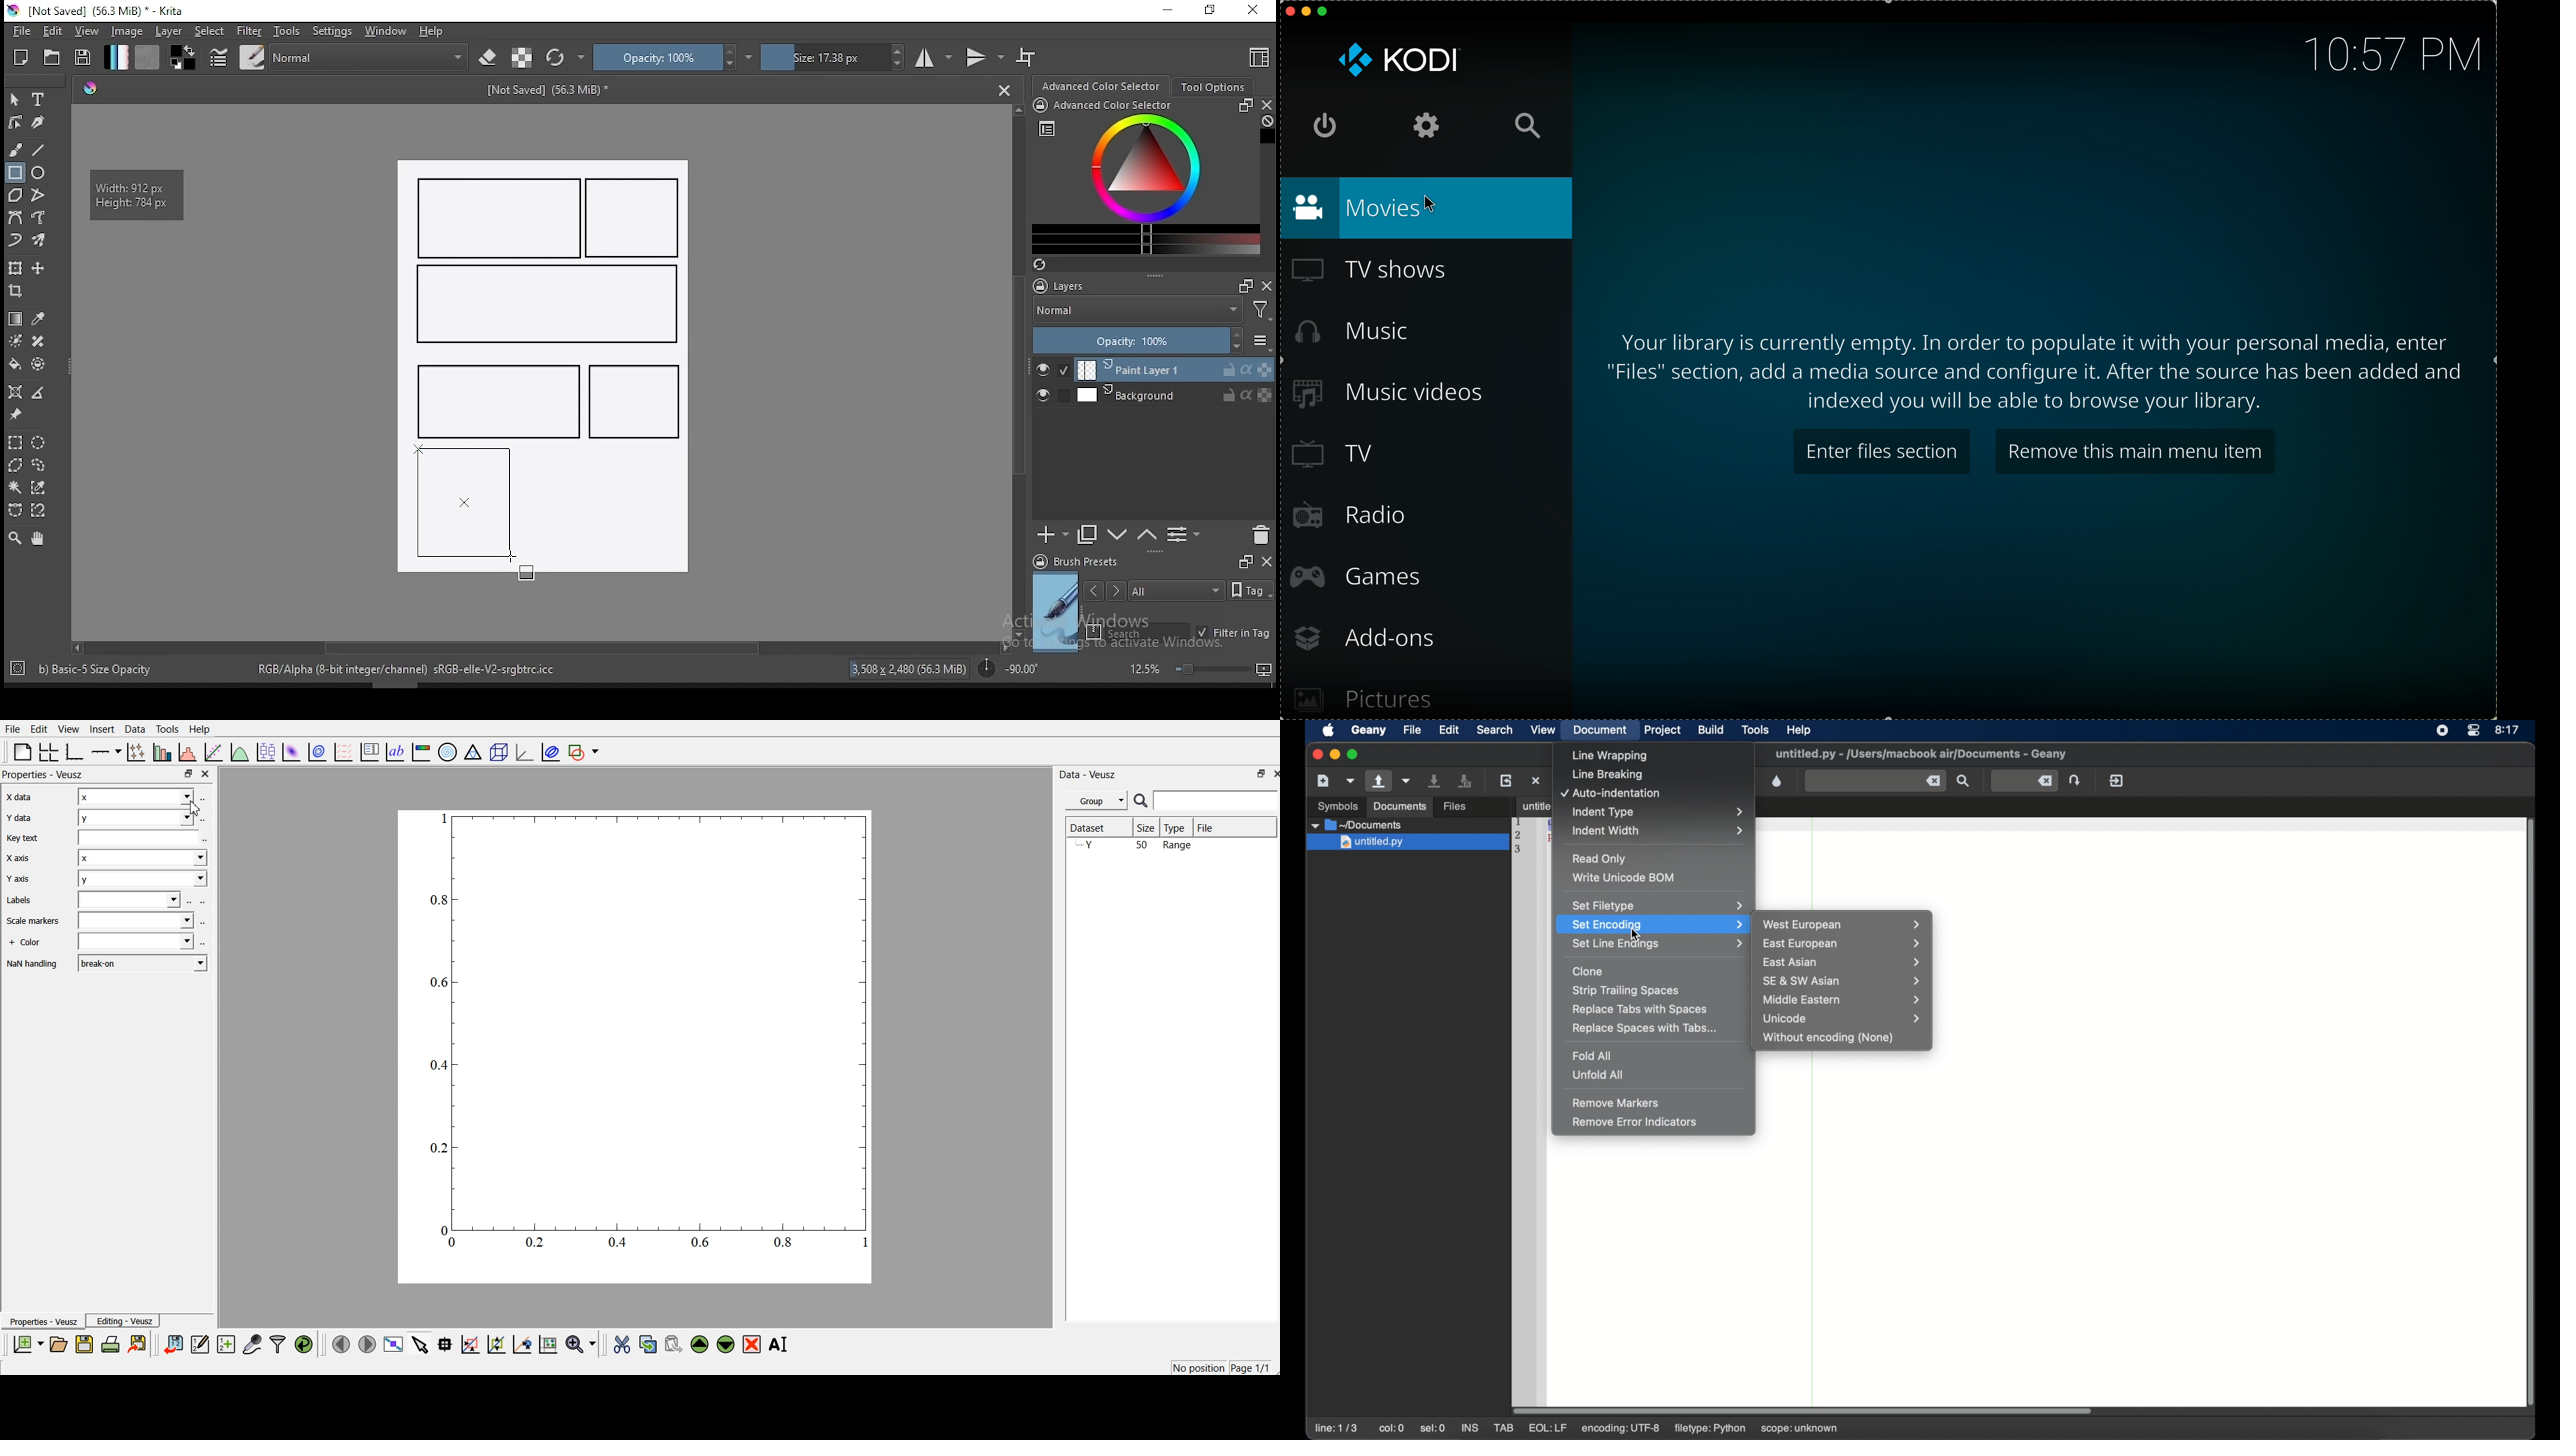 The width and height of the screenshot is (2576, 1456). Describe the element at coordinates (1027, 57) in the screenshot. I see `wrap around mode` at that location.